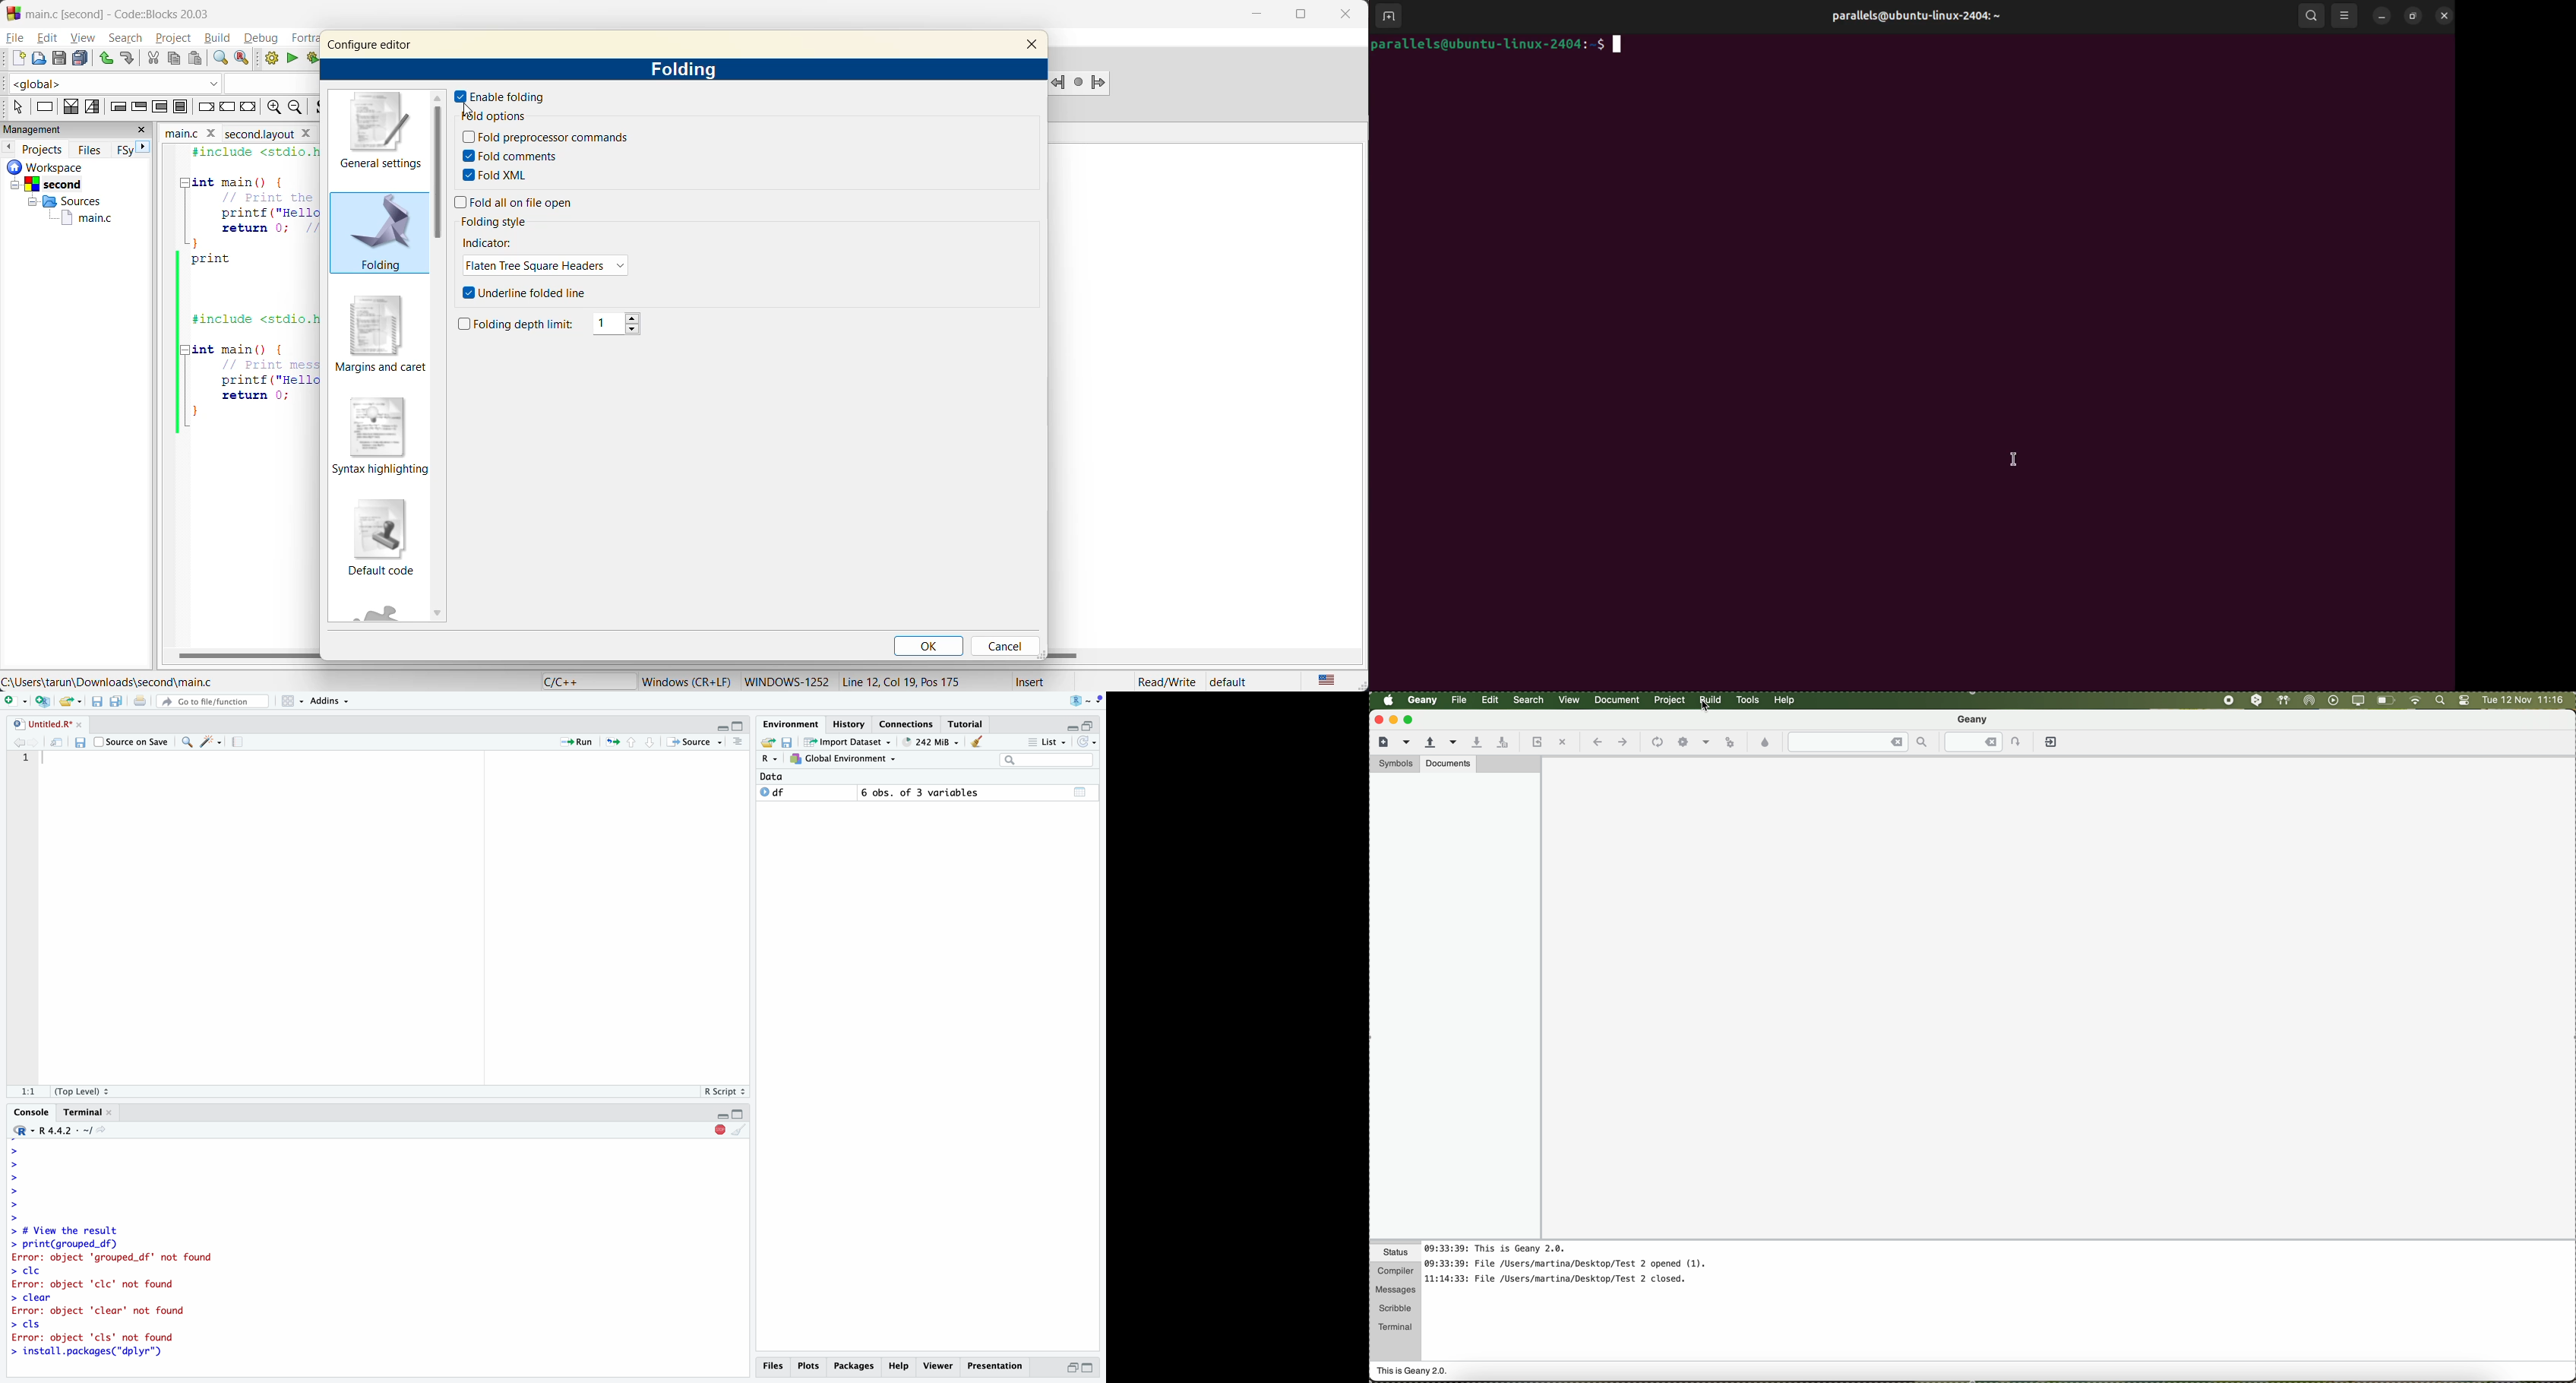  I want to click on 6 obs. of 3 variables, so click(924, 792).